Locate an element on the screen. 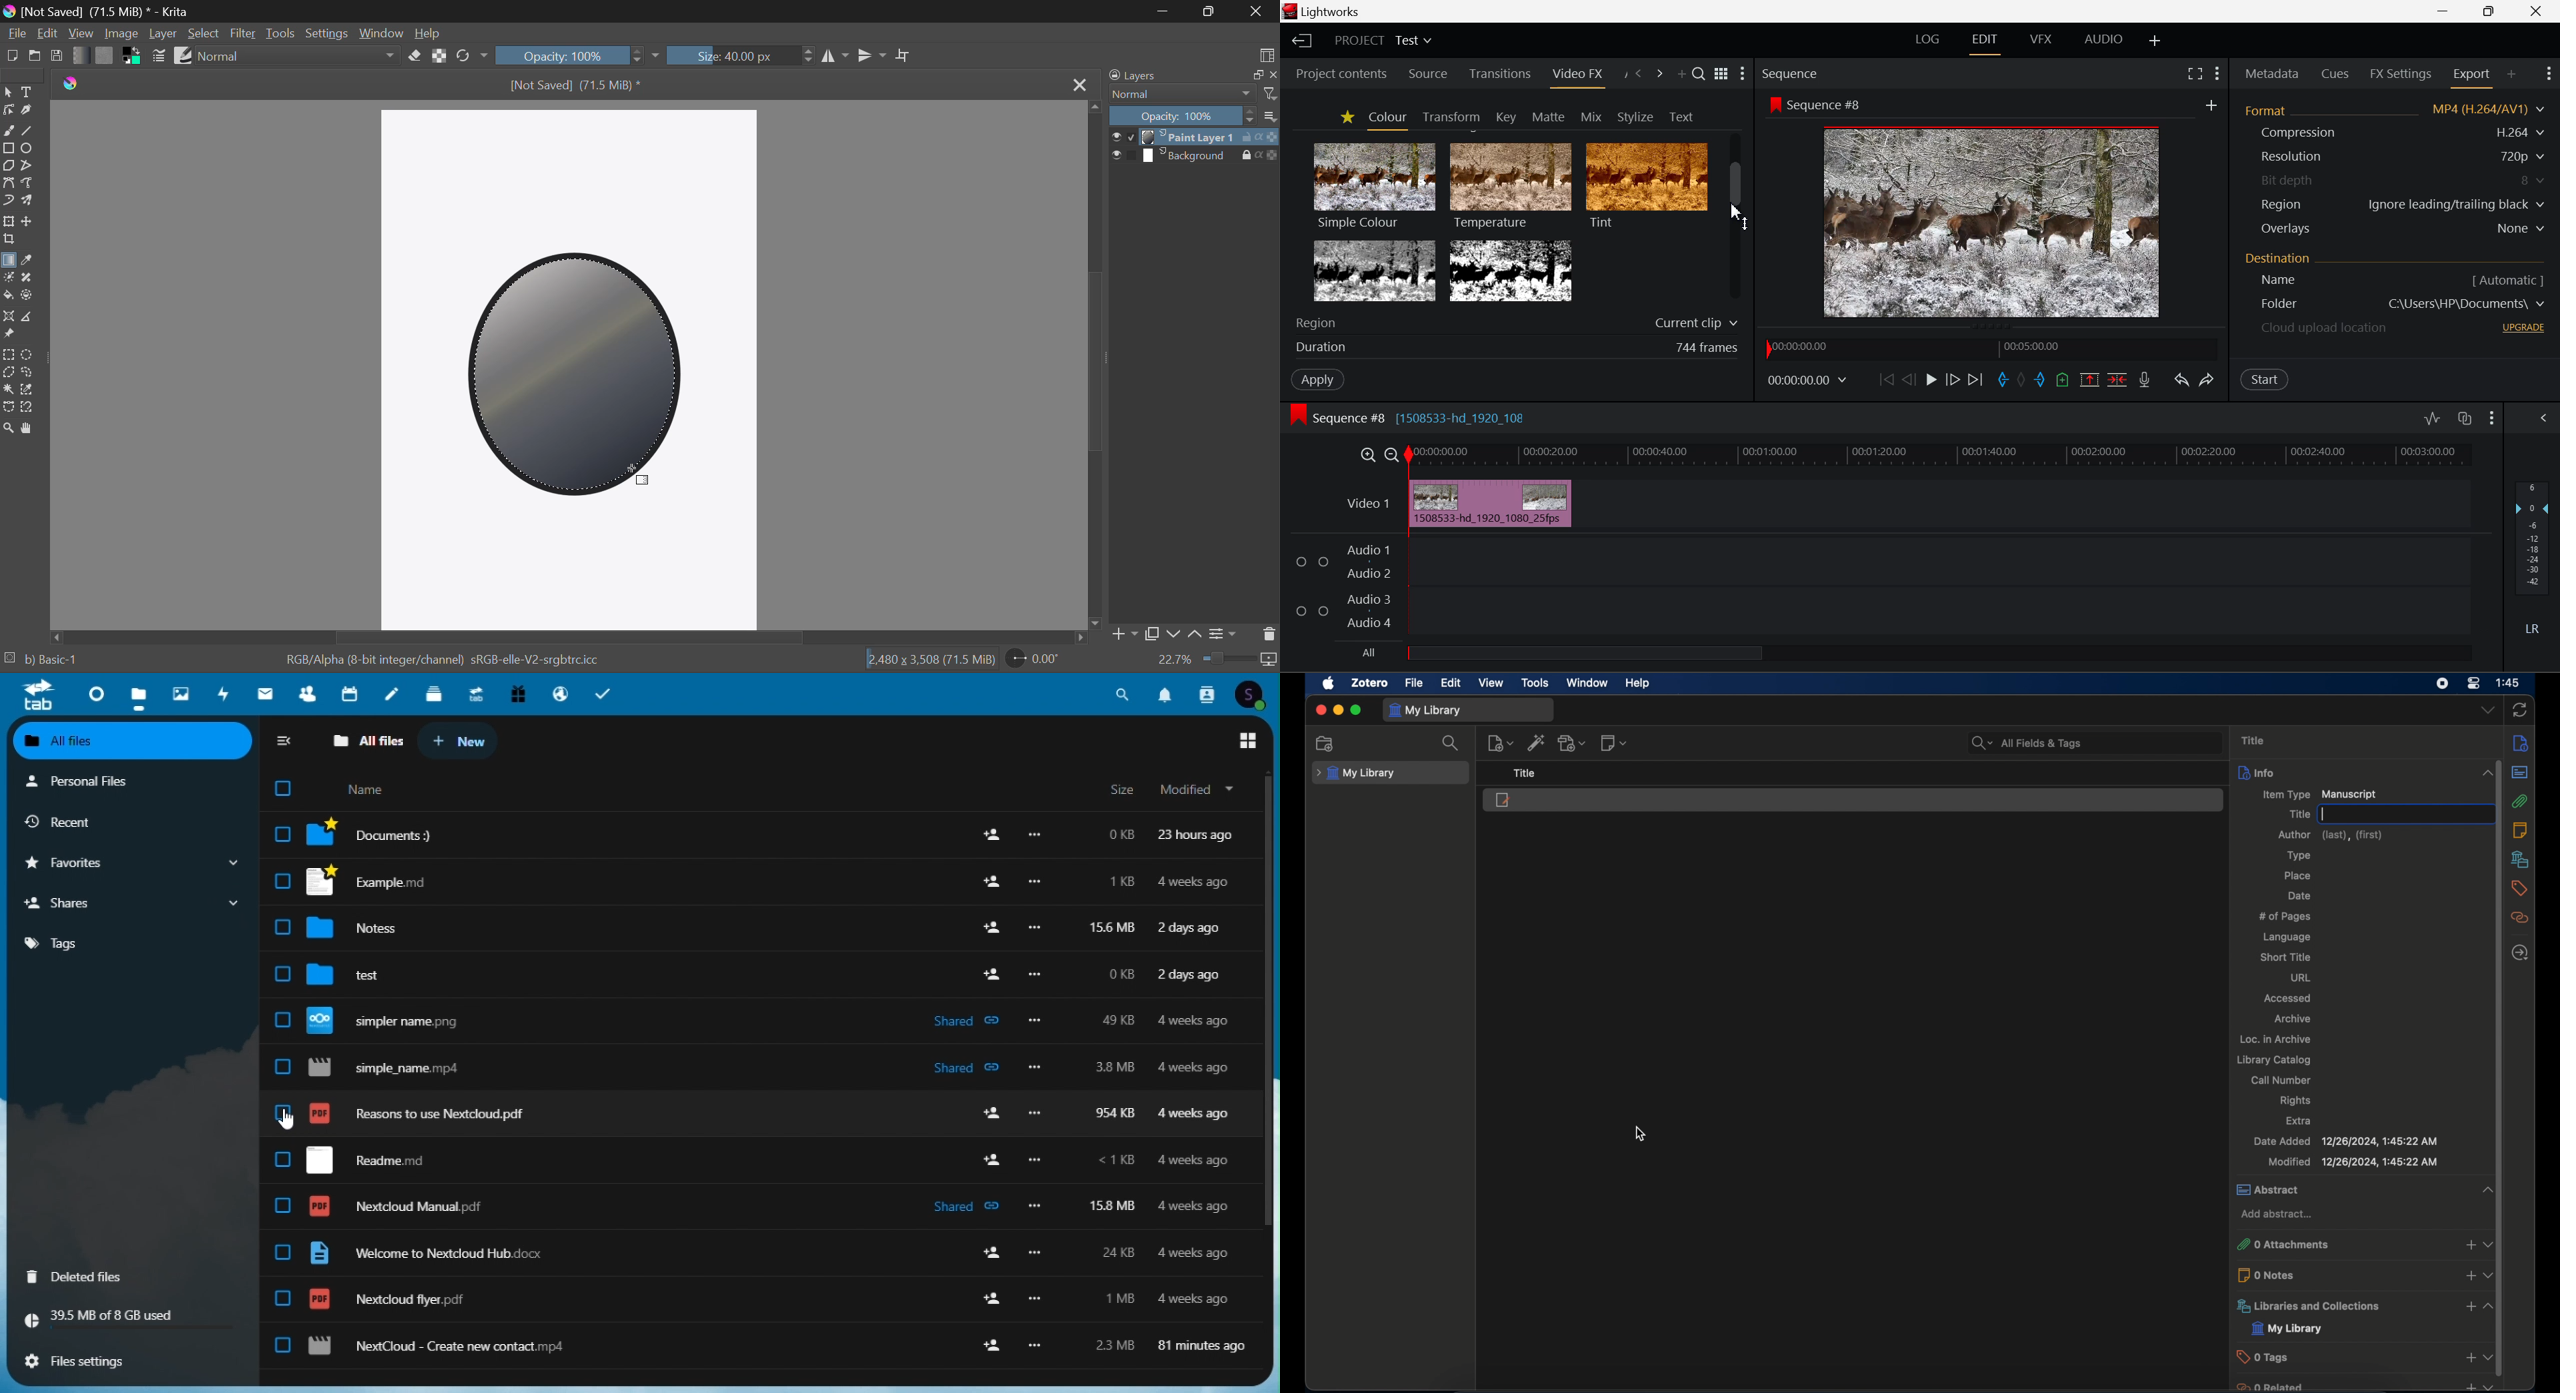 This screenshot has height=1400, width=2576. all files is located at coordinates (370, 741).